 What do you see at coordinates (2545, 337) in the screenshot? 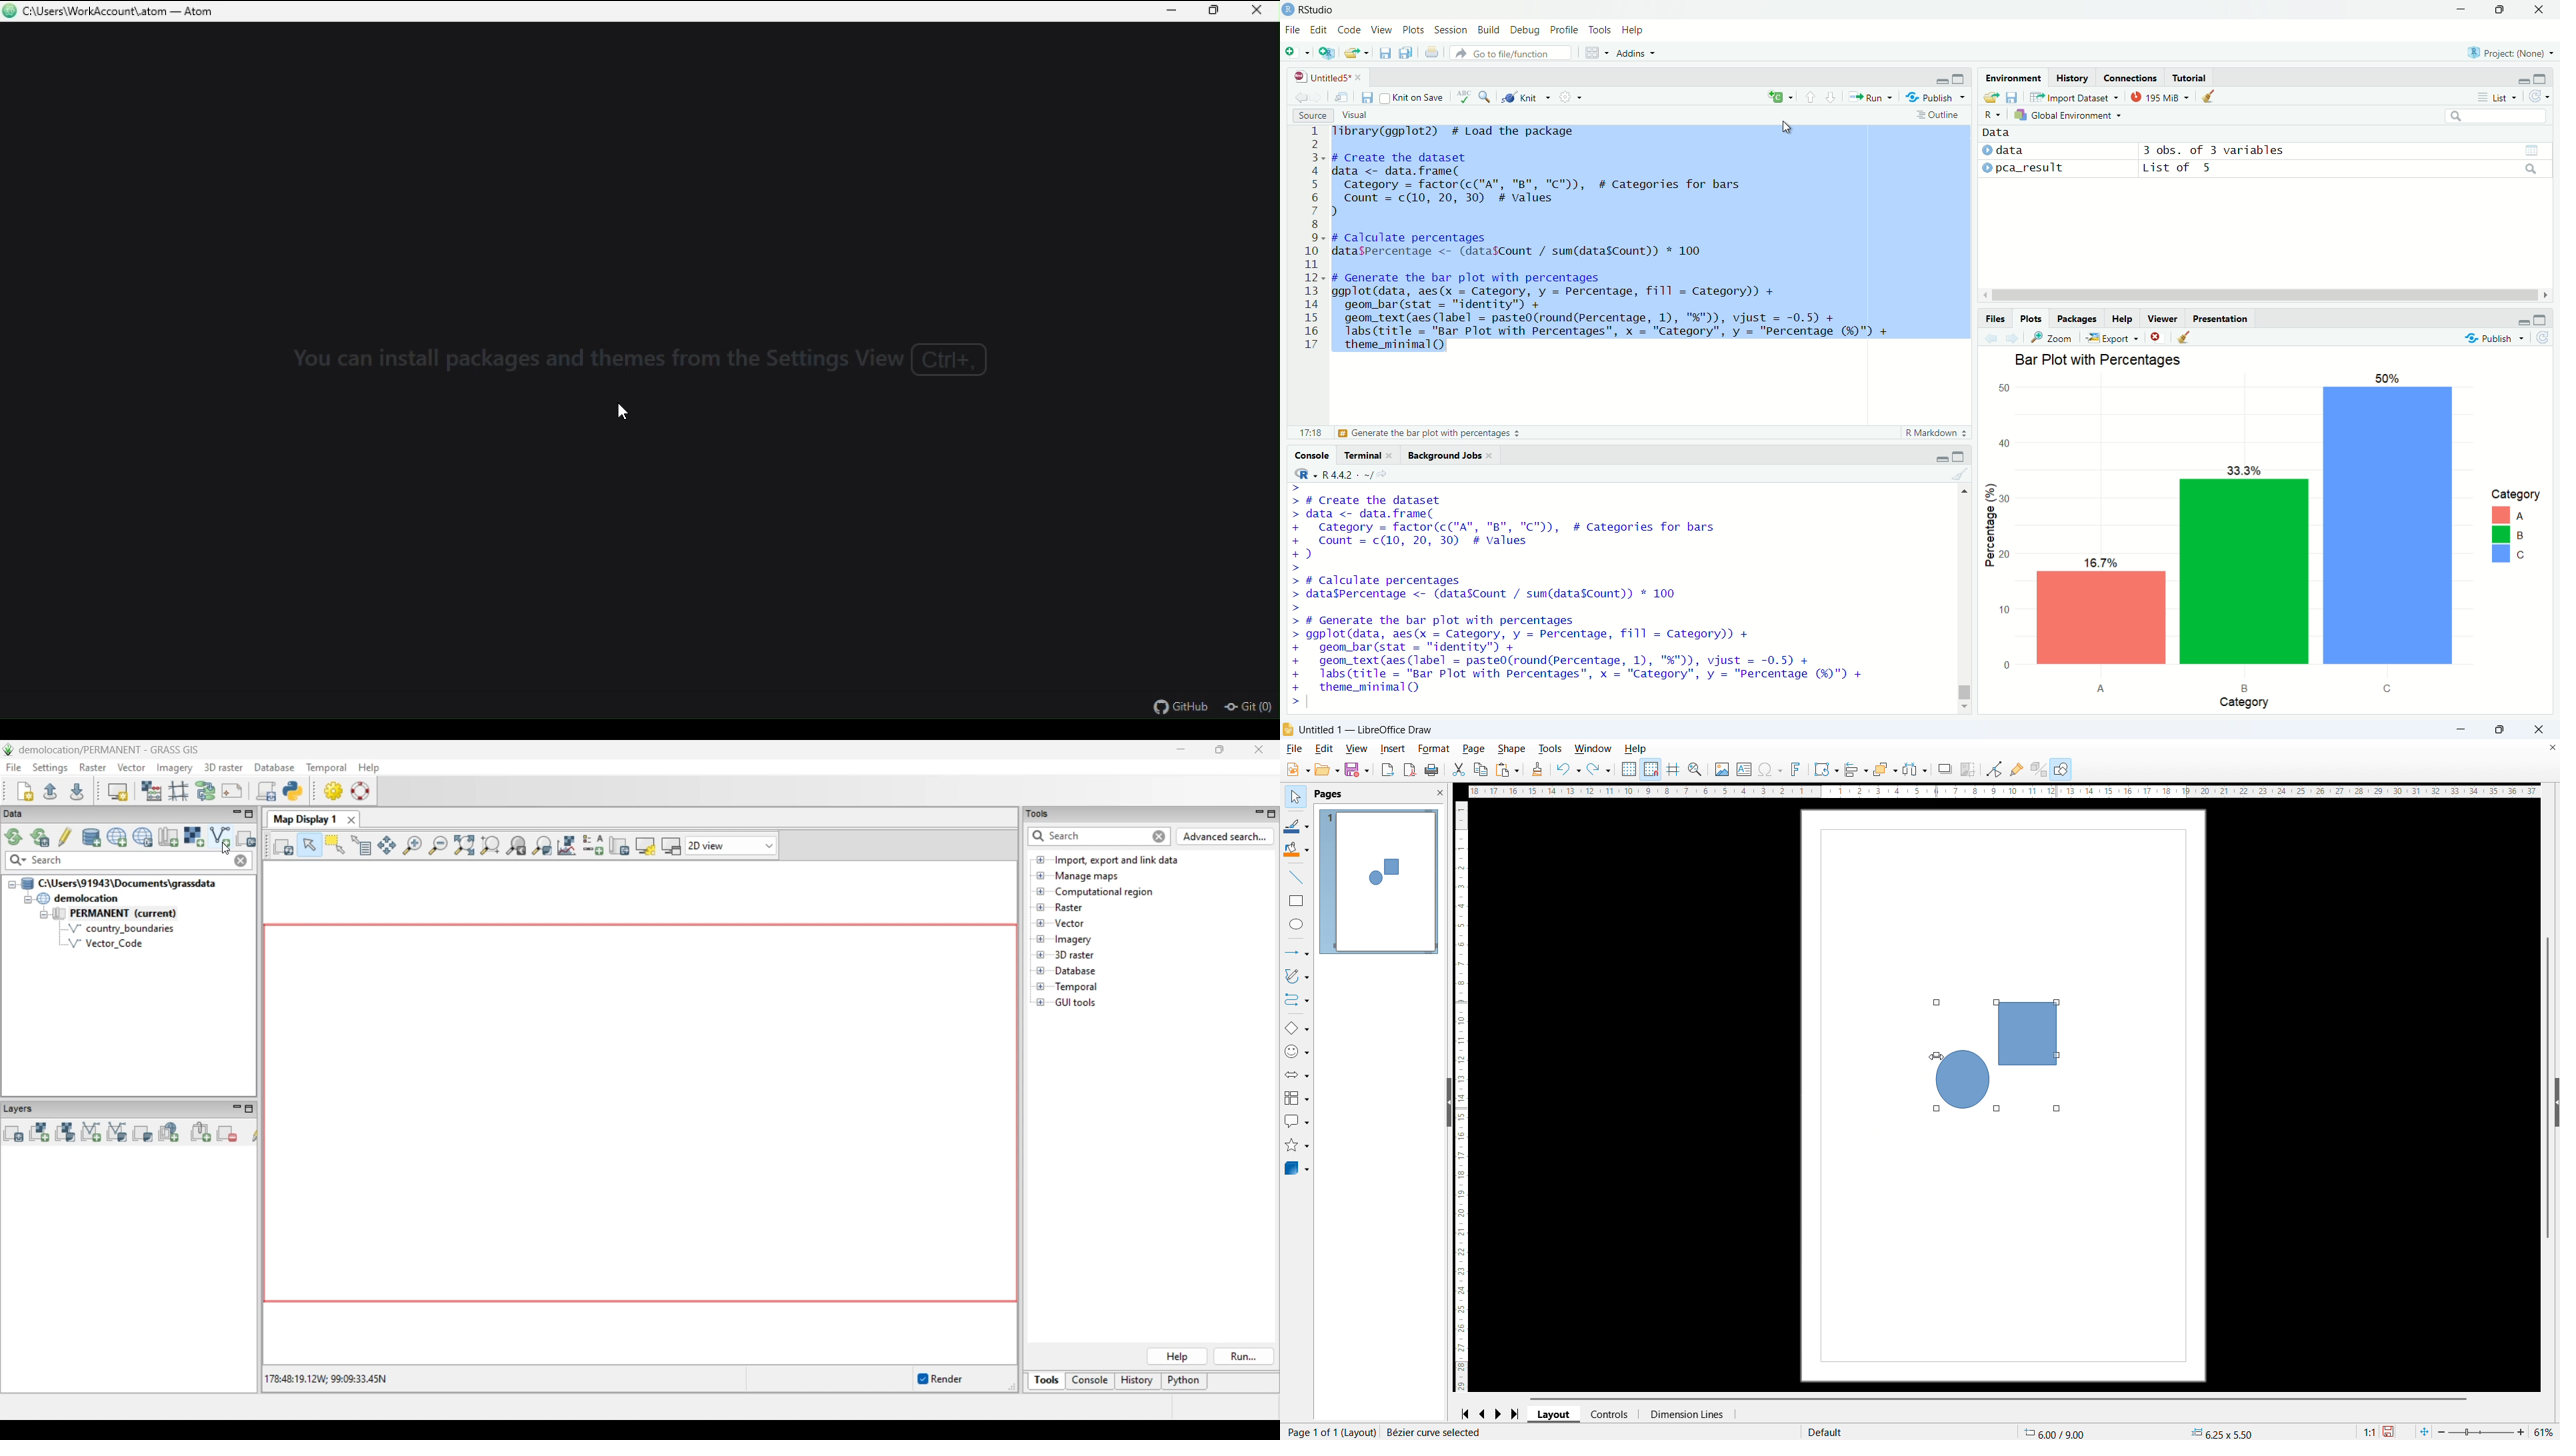
I see `refresh` at bounding box center [2545, 337].